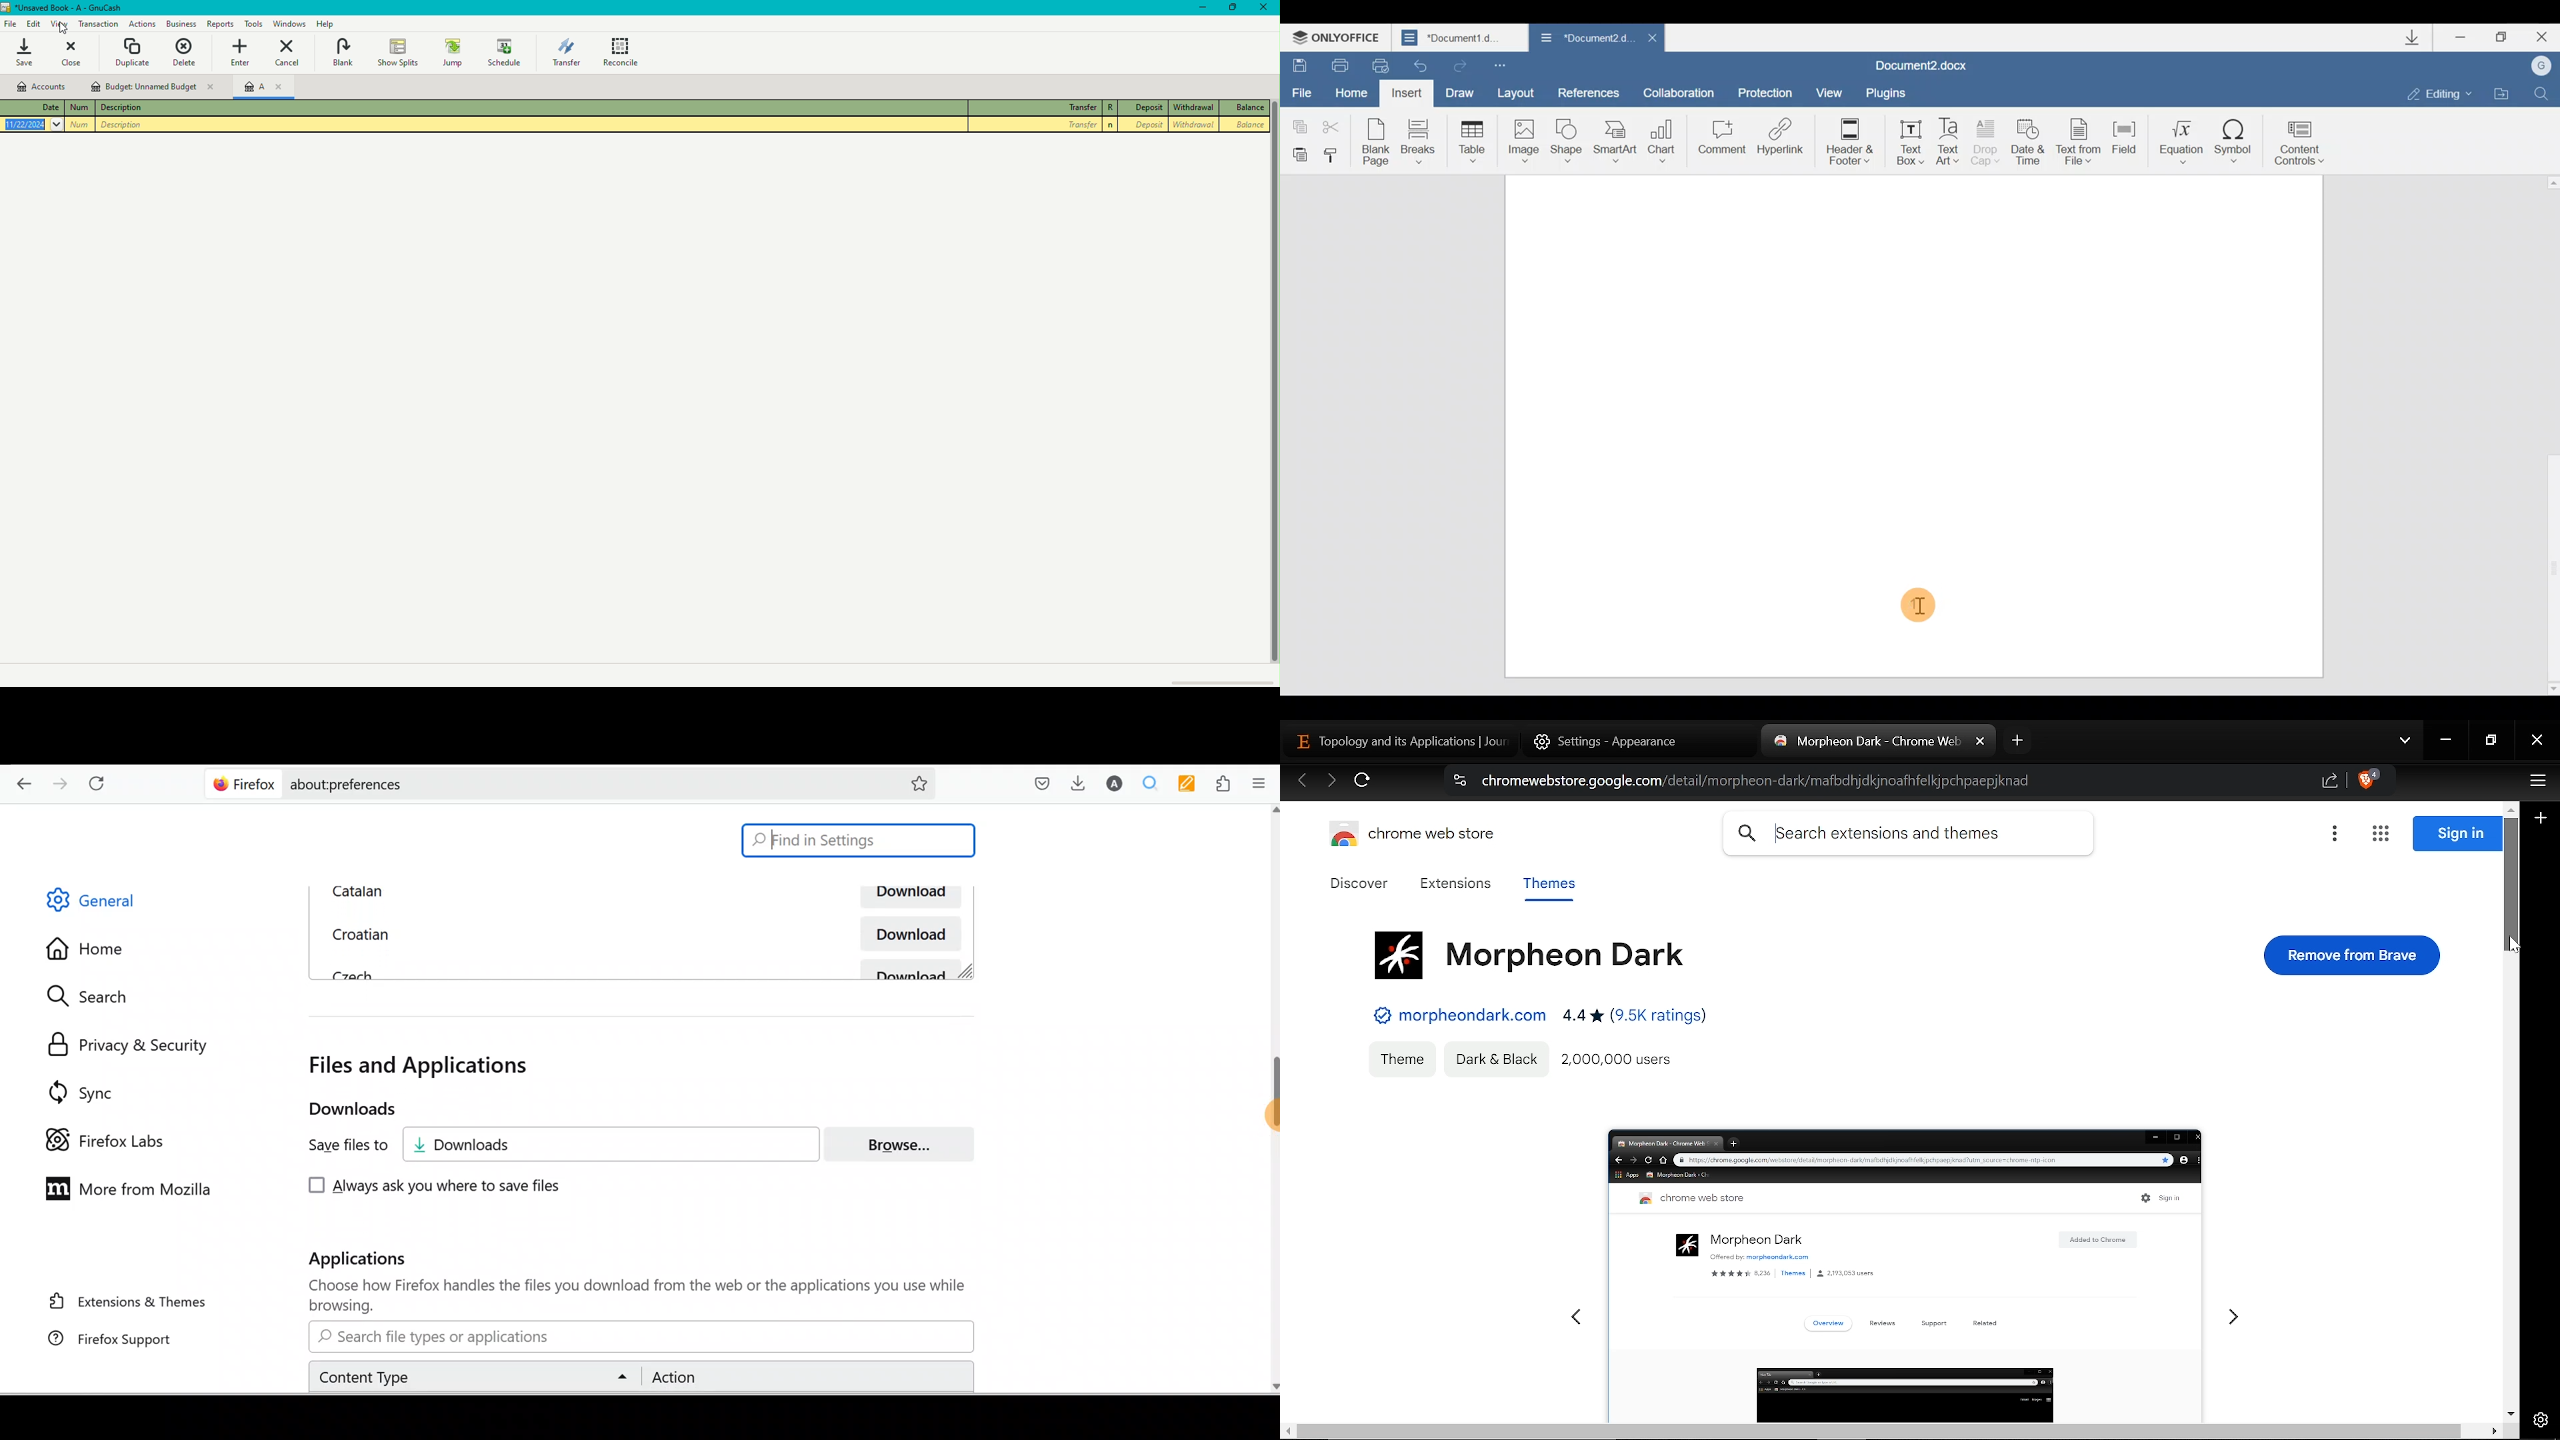 The width and height of the screenshot is (2576, 1456). What do you see at coordinates (1900, 1264) in the screenshot?
I see `Theme view` at bounding box center [1900, 1264].